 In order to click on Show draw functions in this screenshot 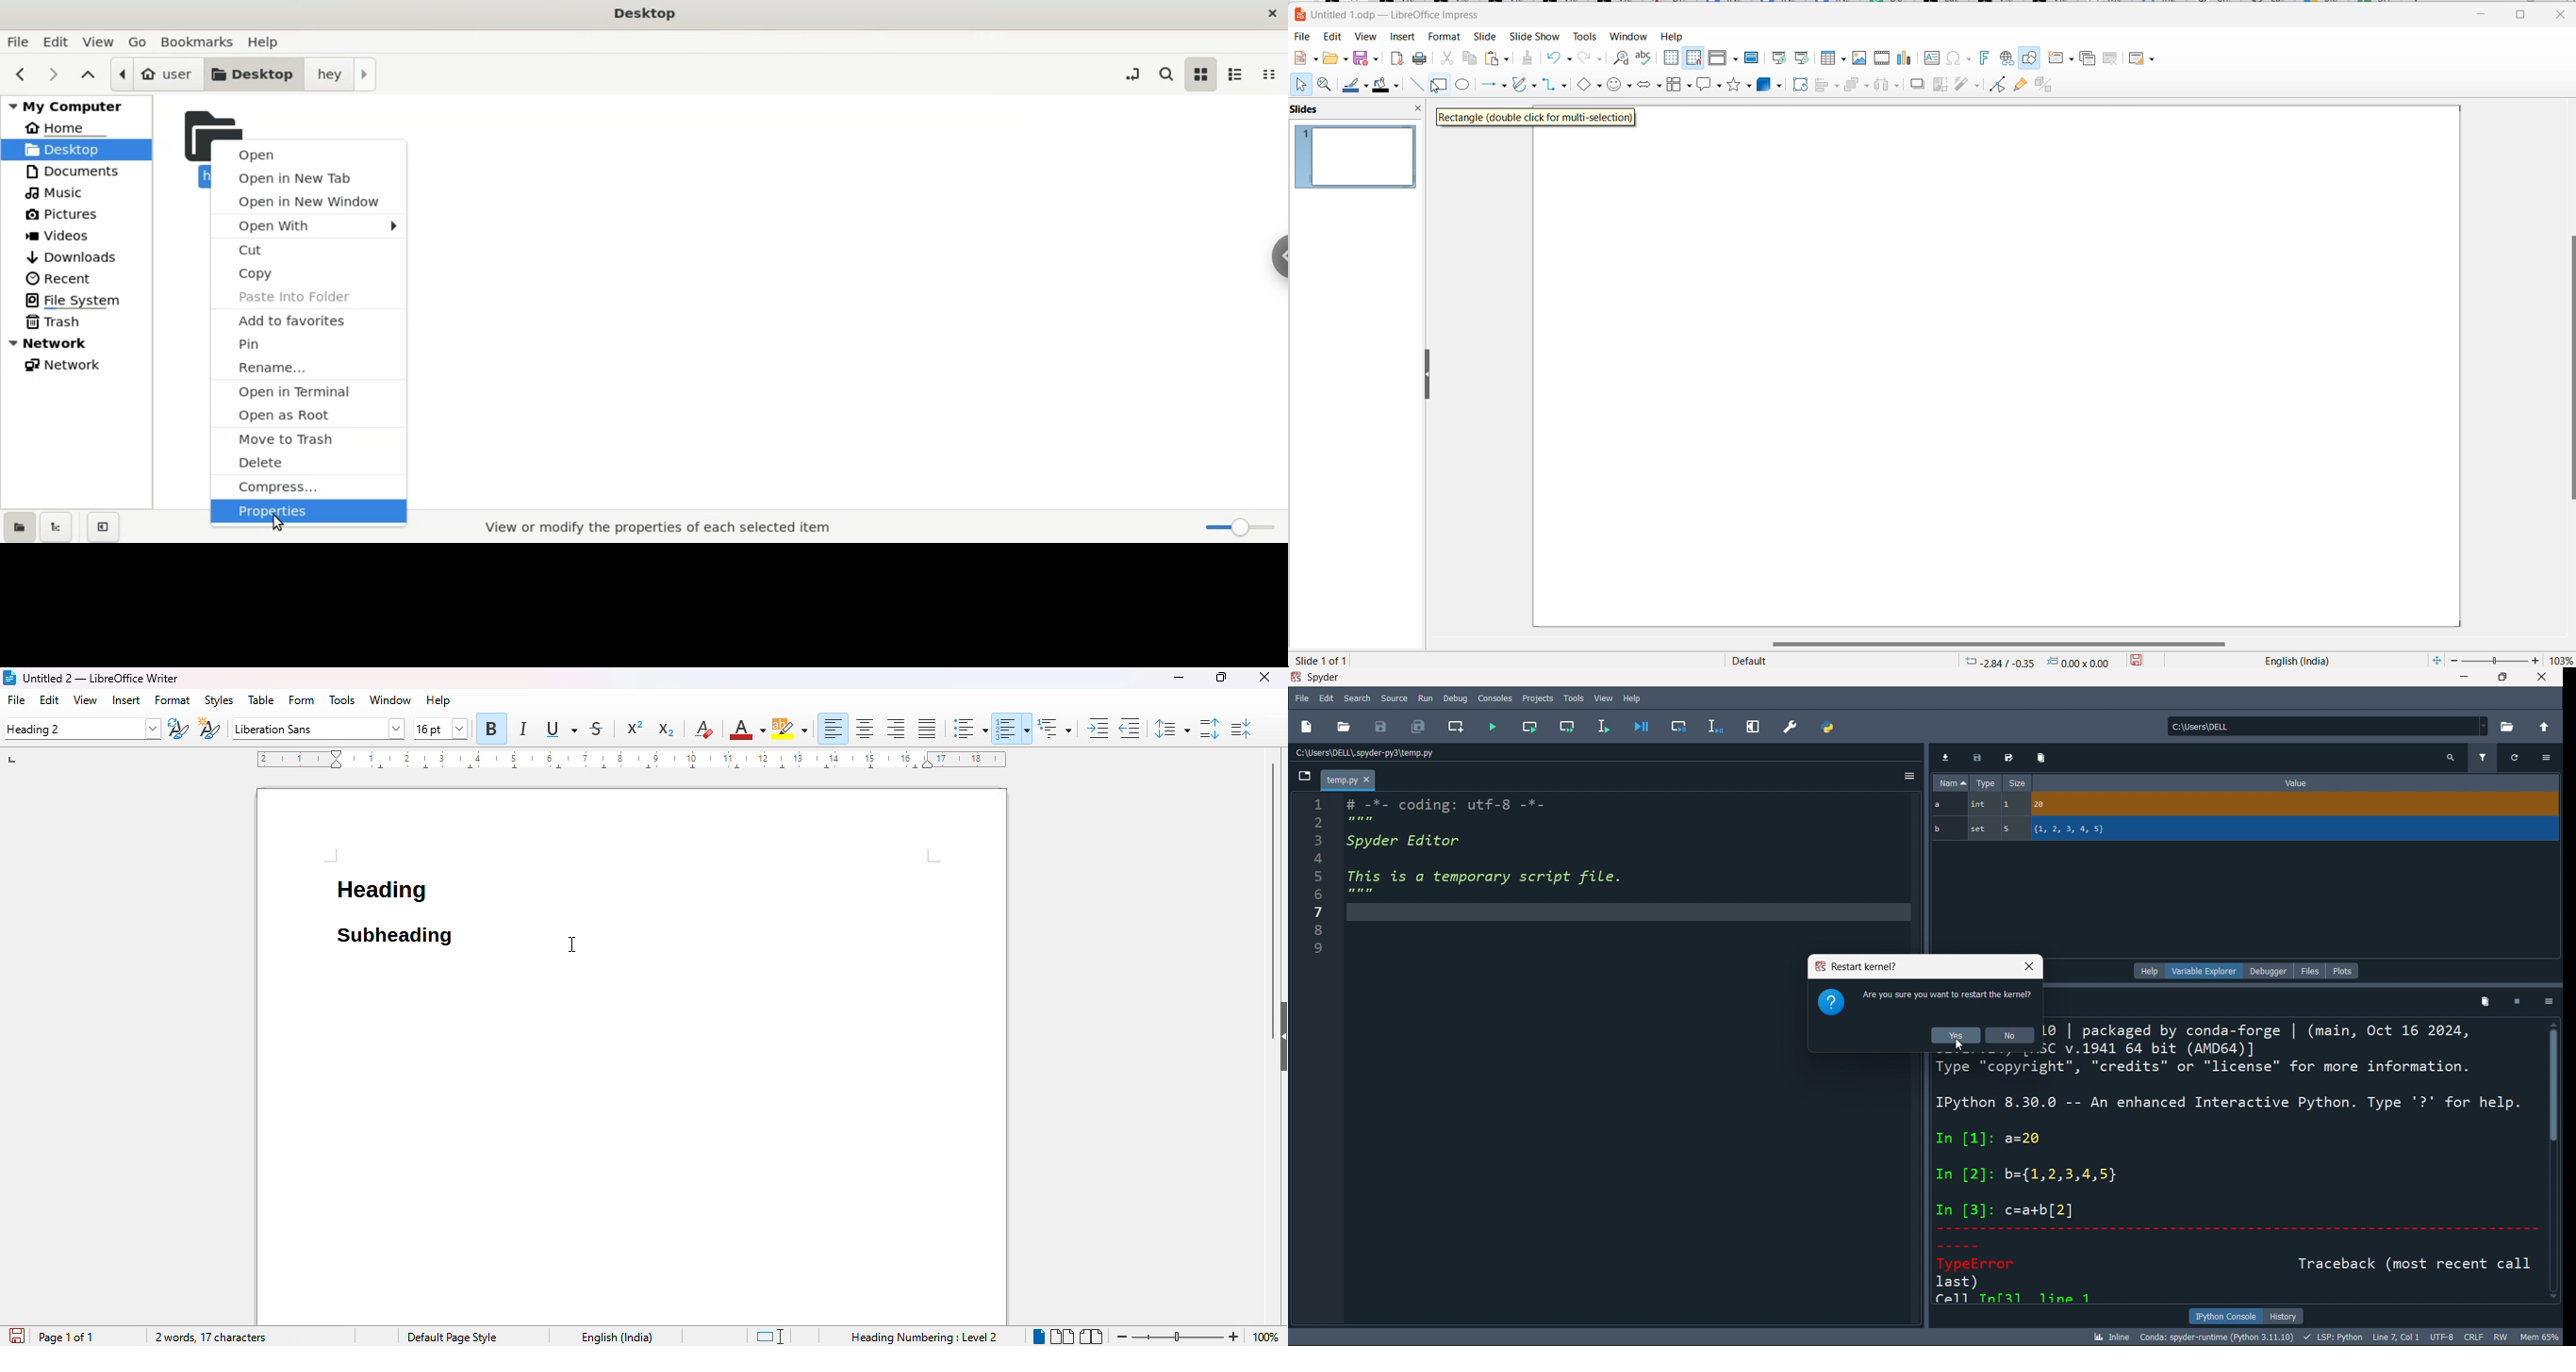, I will do `click(2031, 59)`.